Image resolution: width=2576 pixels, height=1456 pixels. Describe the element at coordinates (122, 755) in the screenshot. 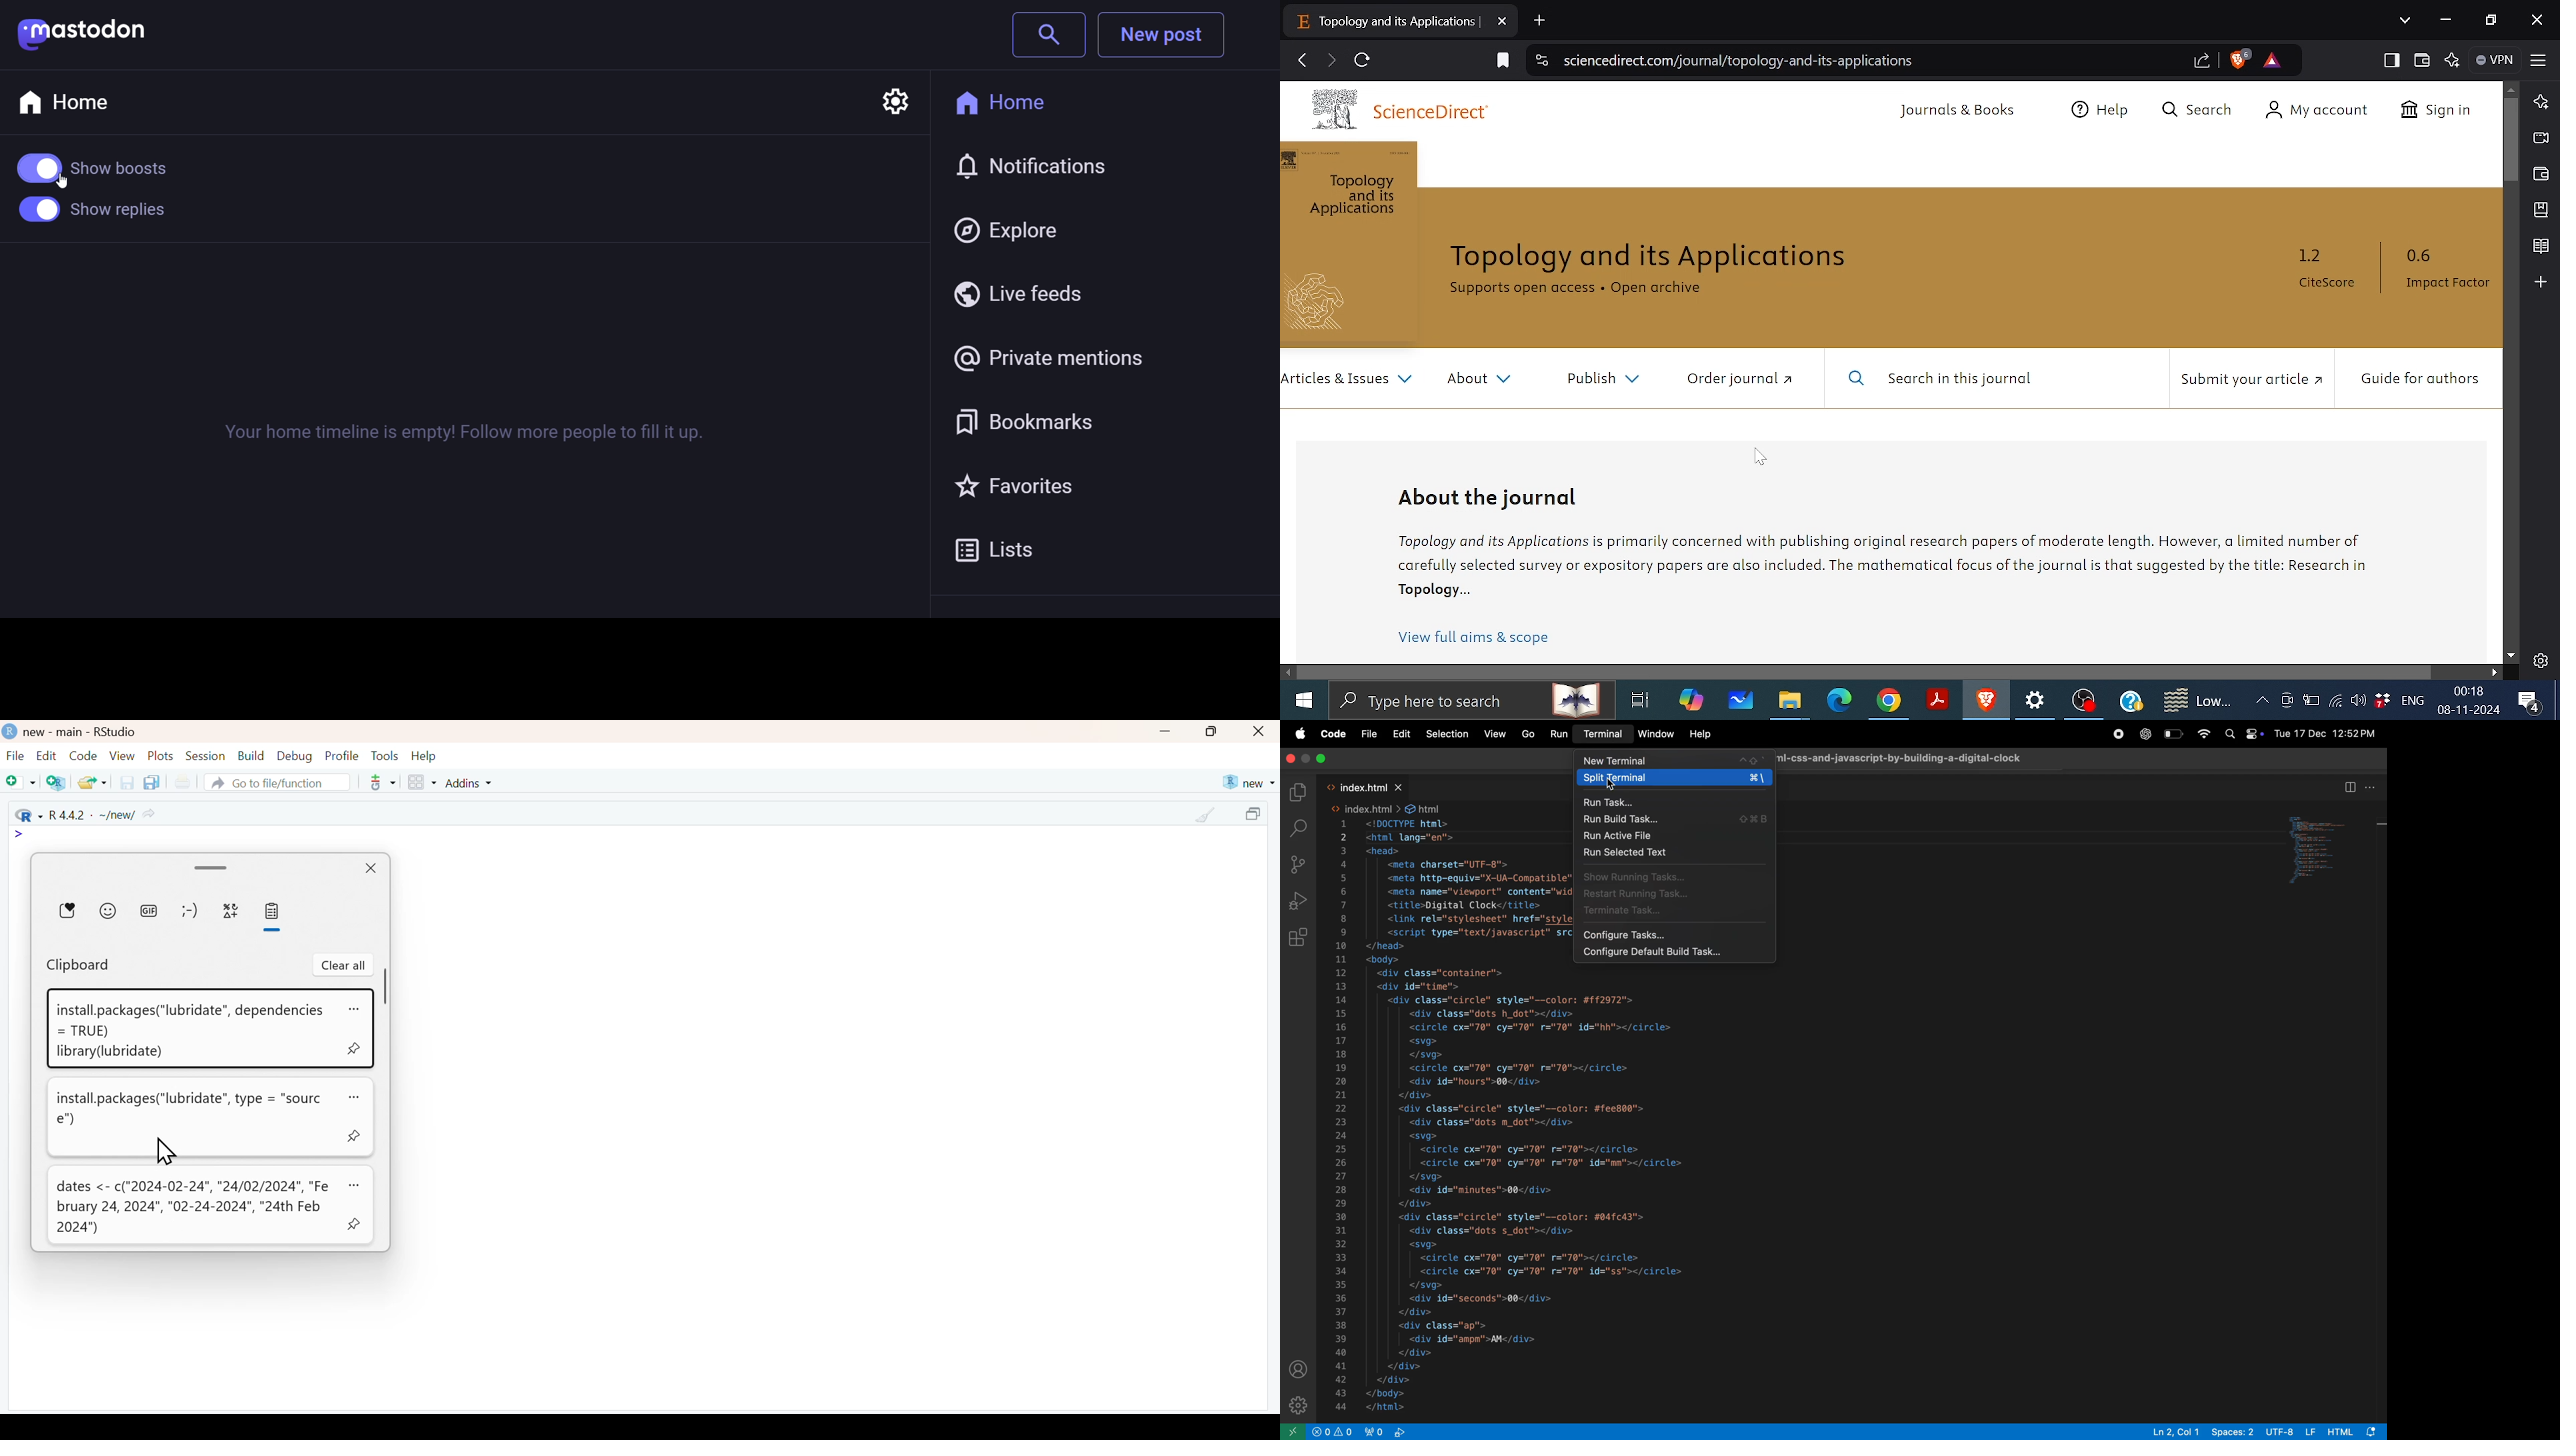

I see `View` at that location.